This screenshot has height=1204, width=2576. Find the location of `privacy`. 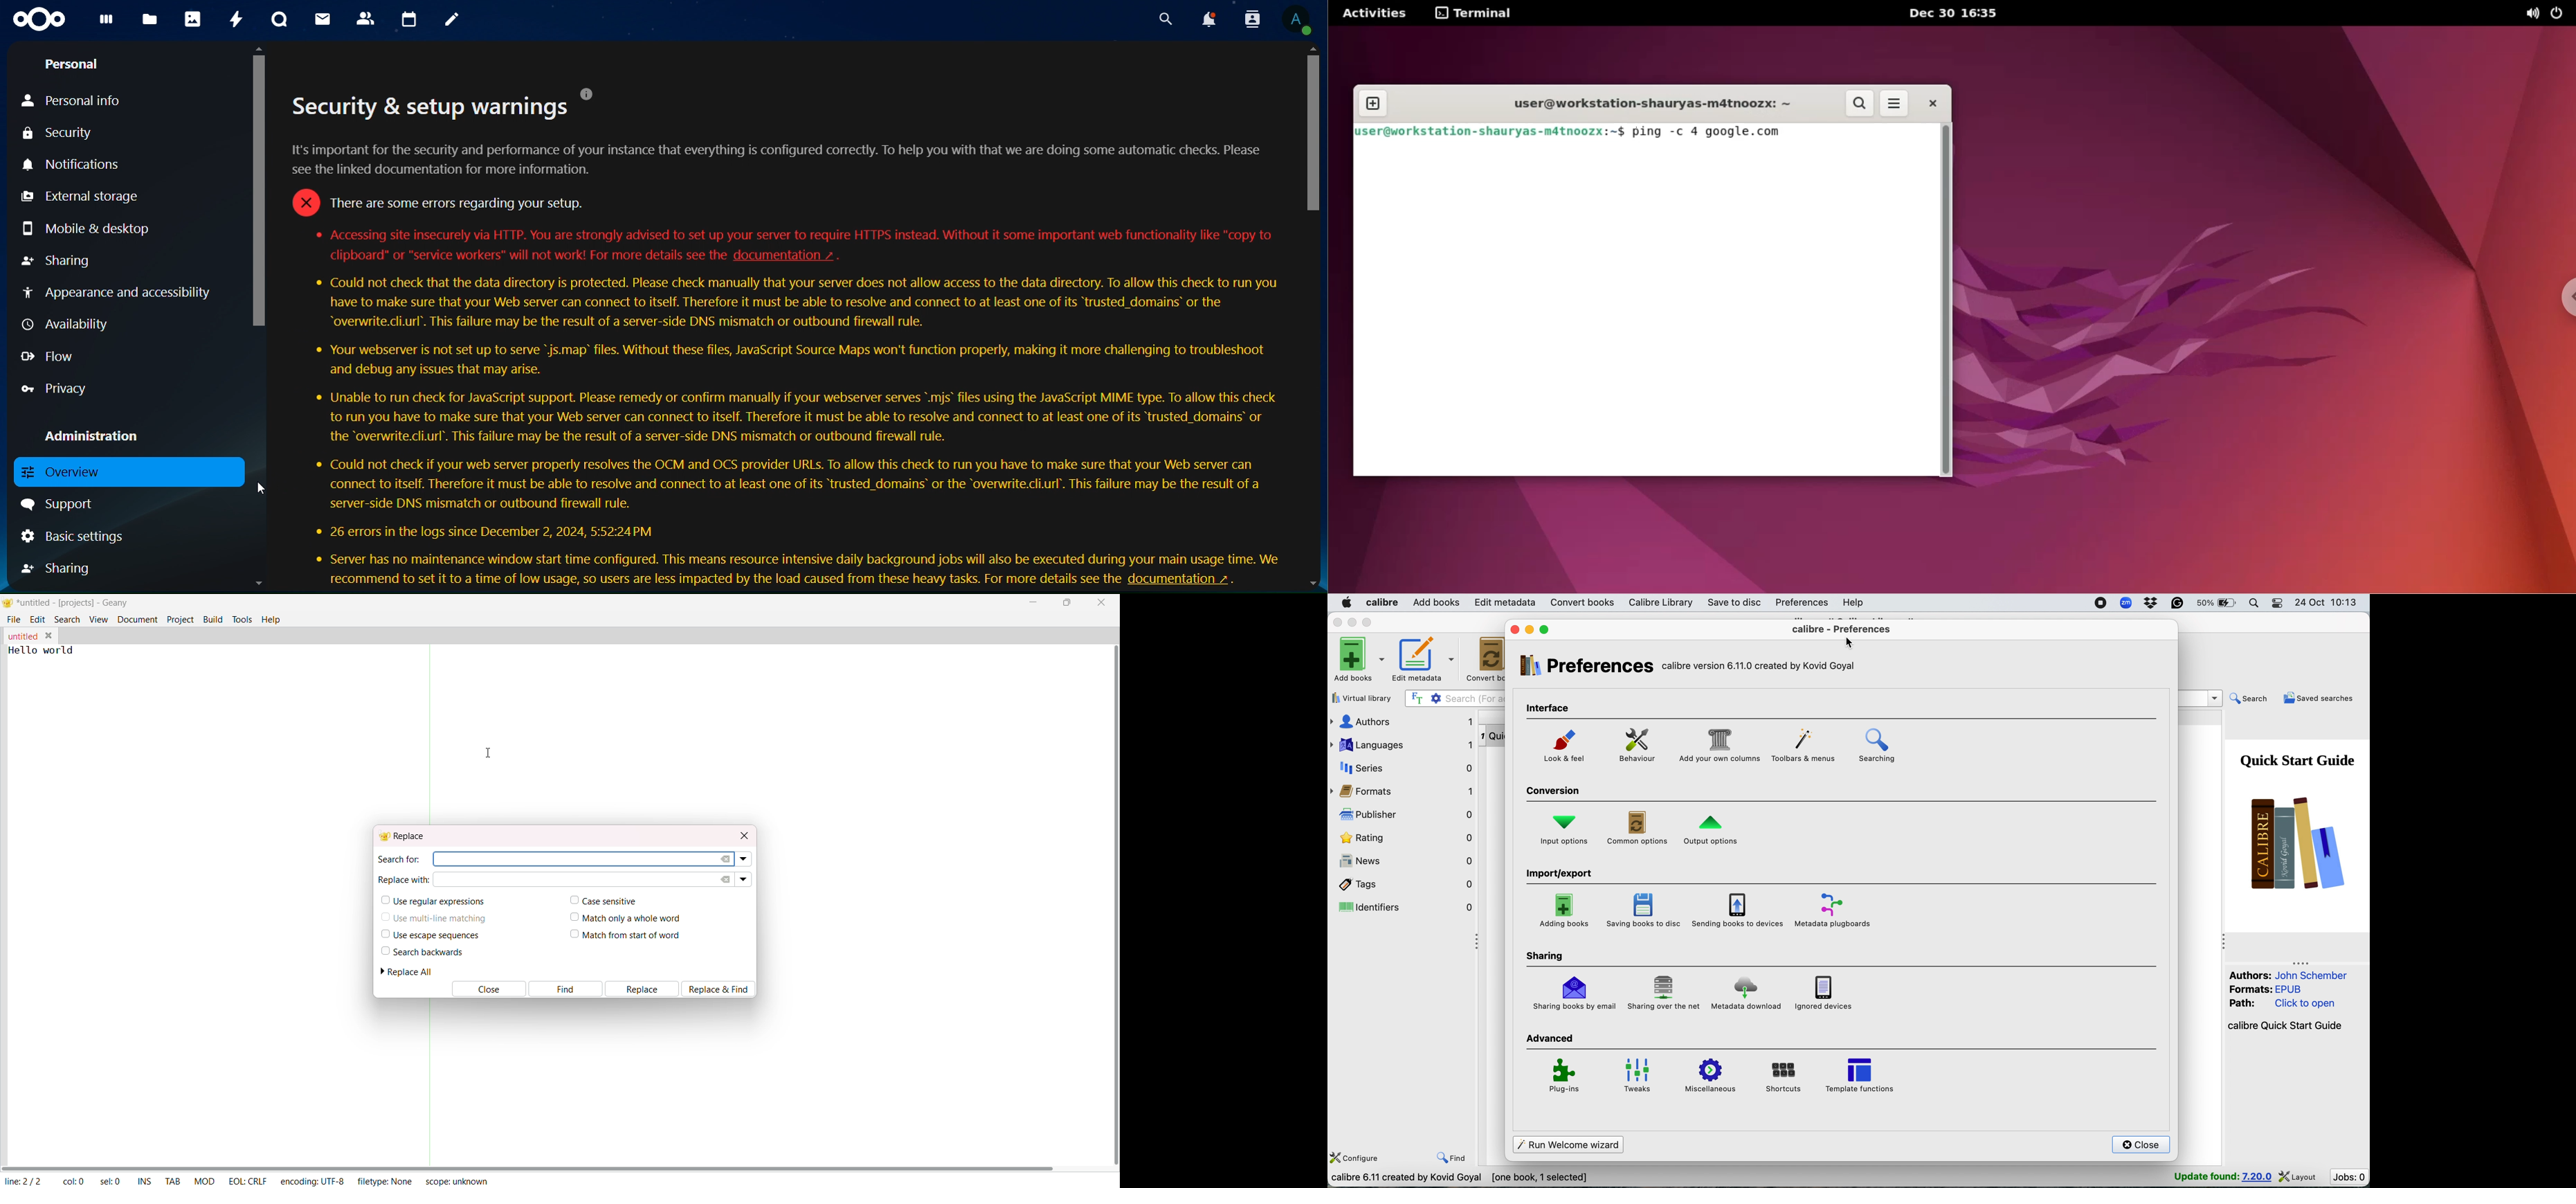

privacy is located at coordinates (54, 388).